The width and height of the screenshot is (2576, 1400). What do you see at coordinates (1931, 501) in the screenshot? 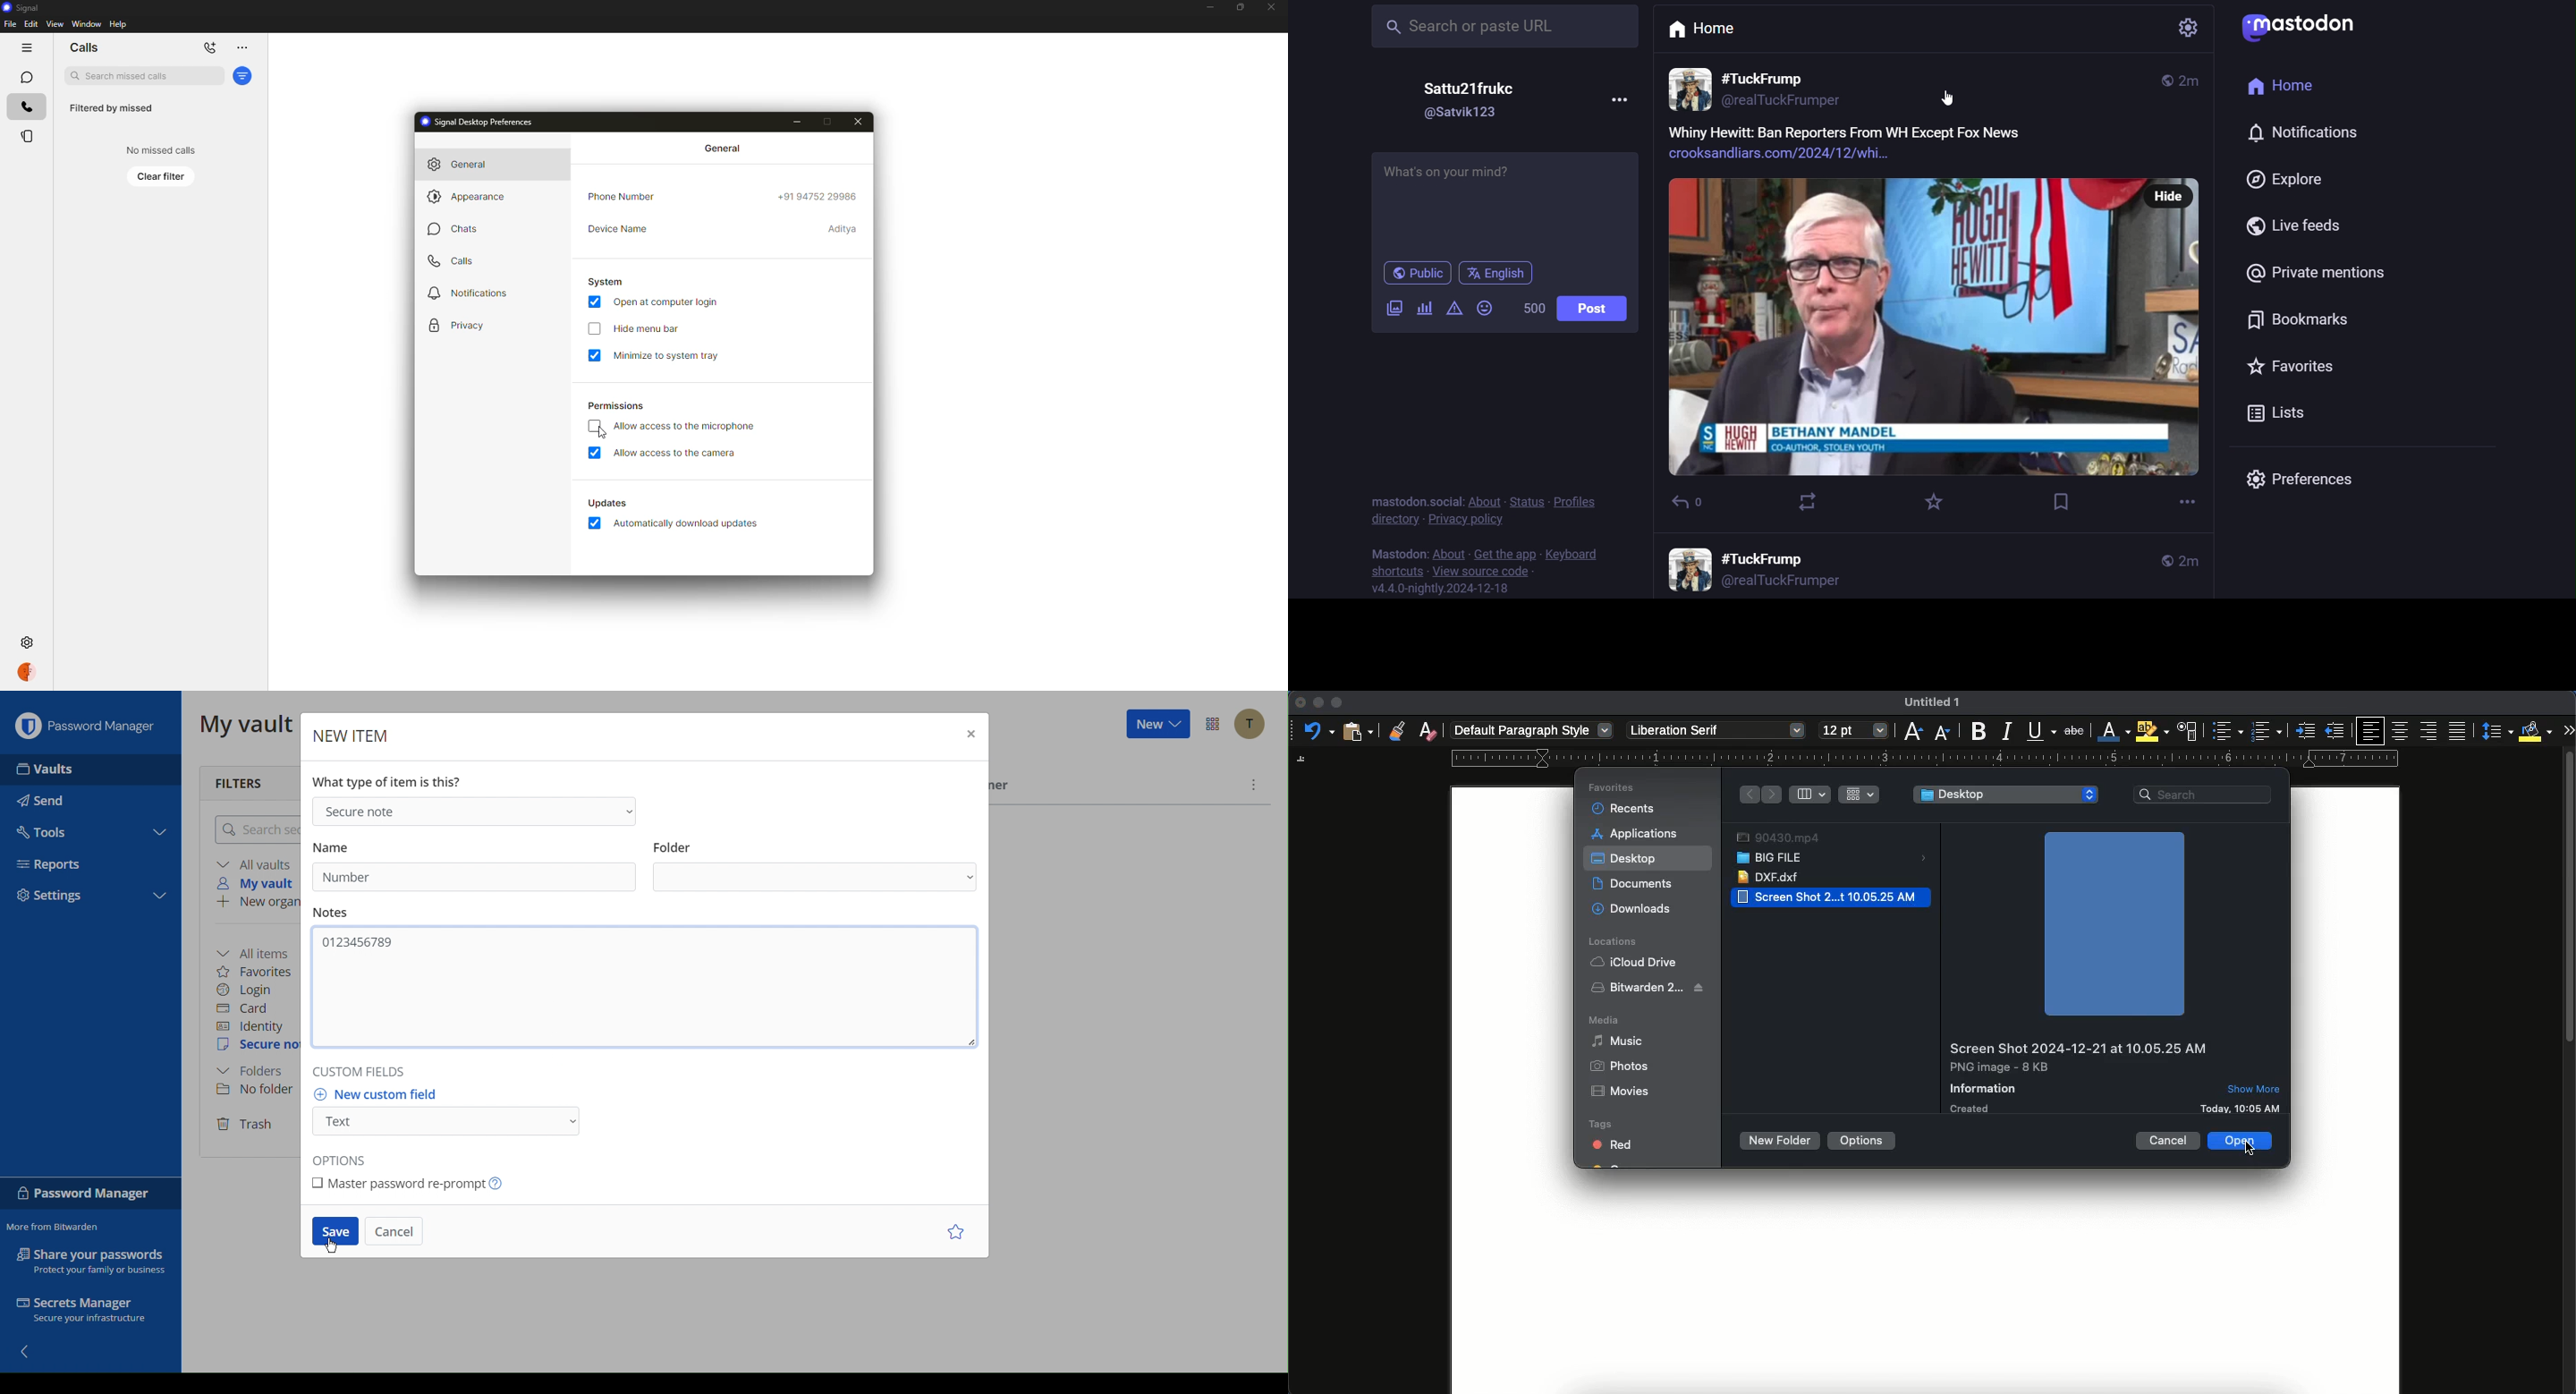
I see `favorite` at bounding box center [1931, 501].